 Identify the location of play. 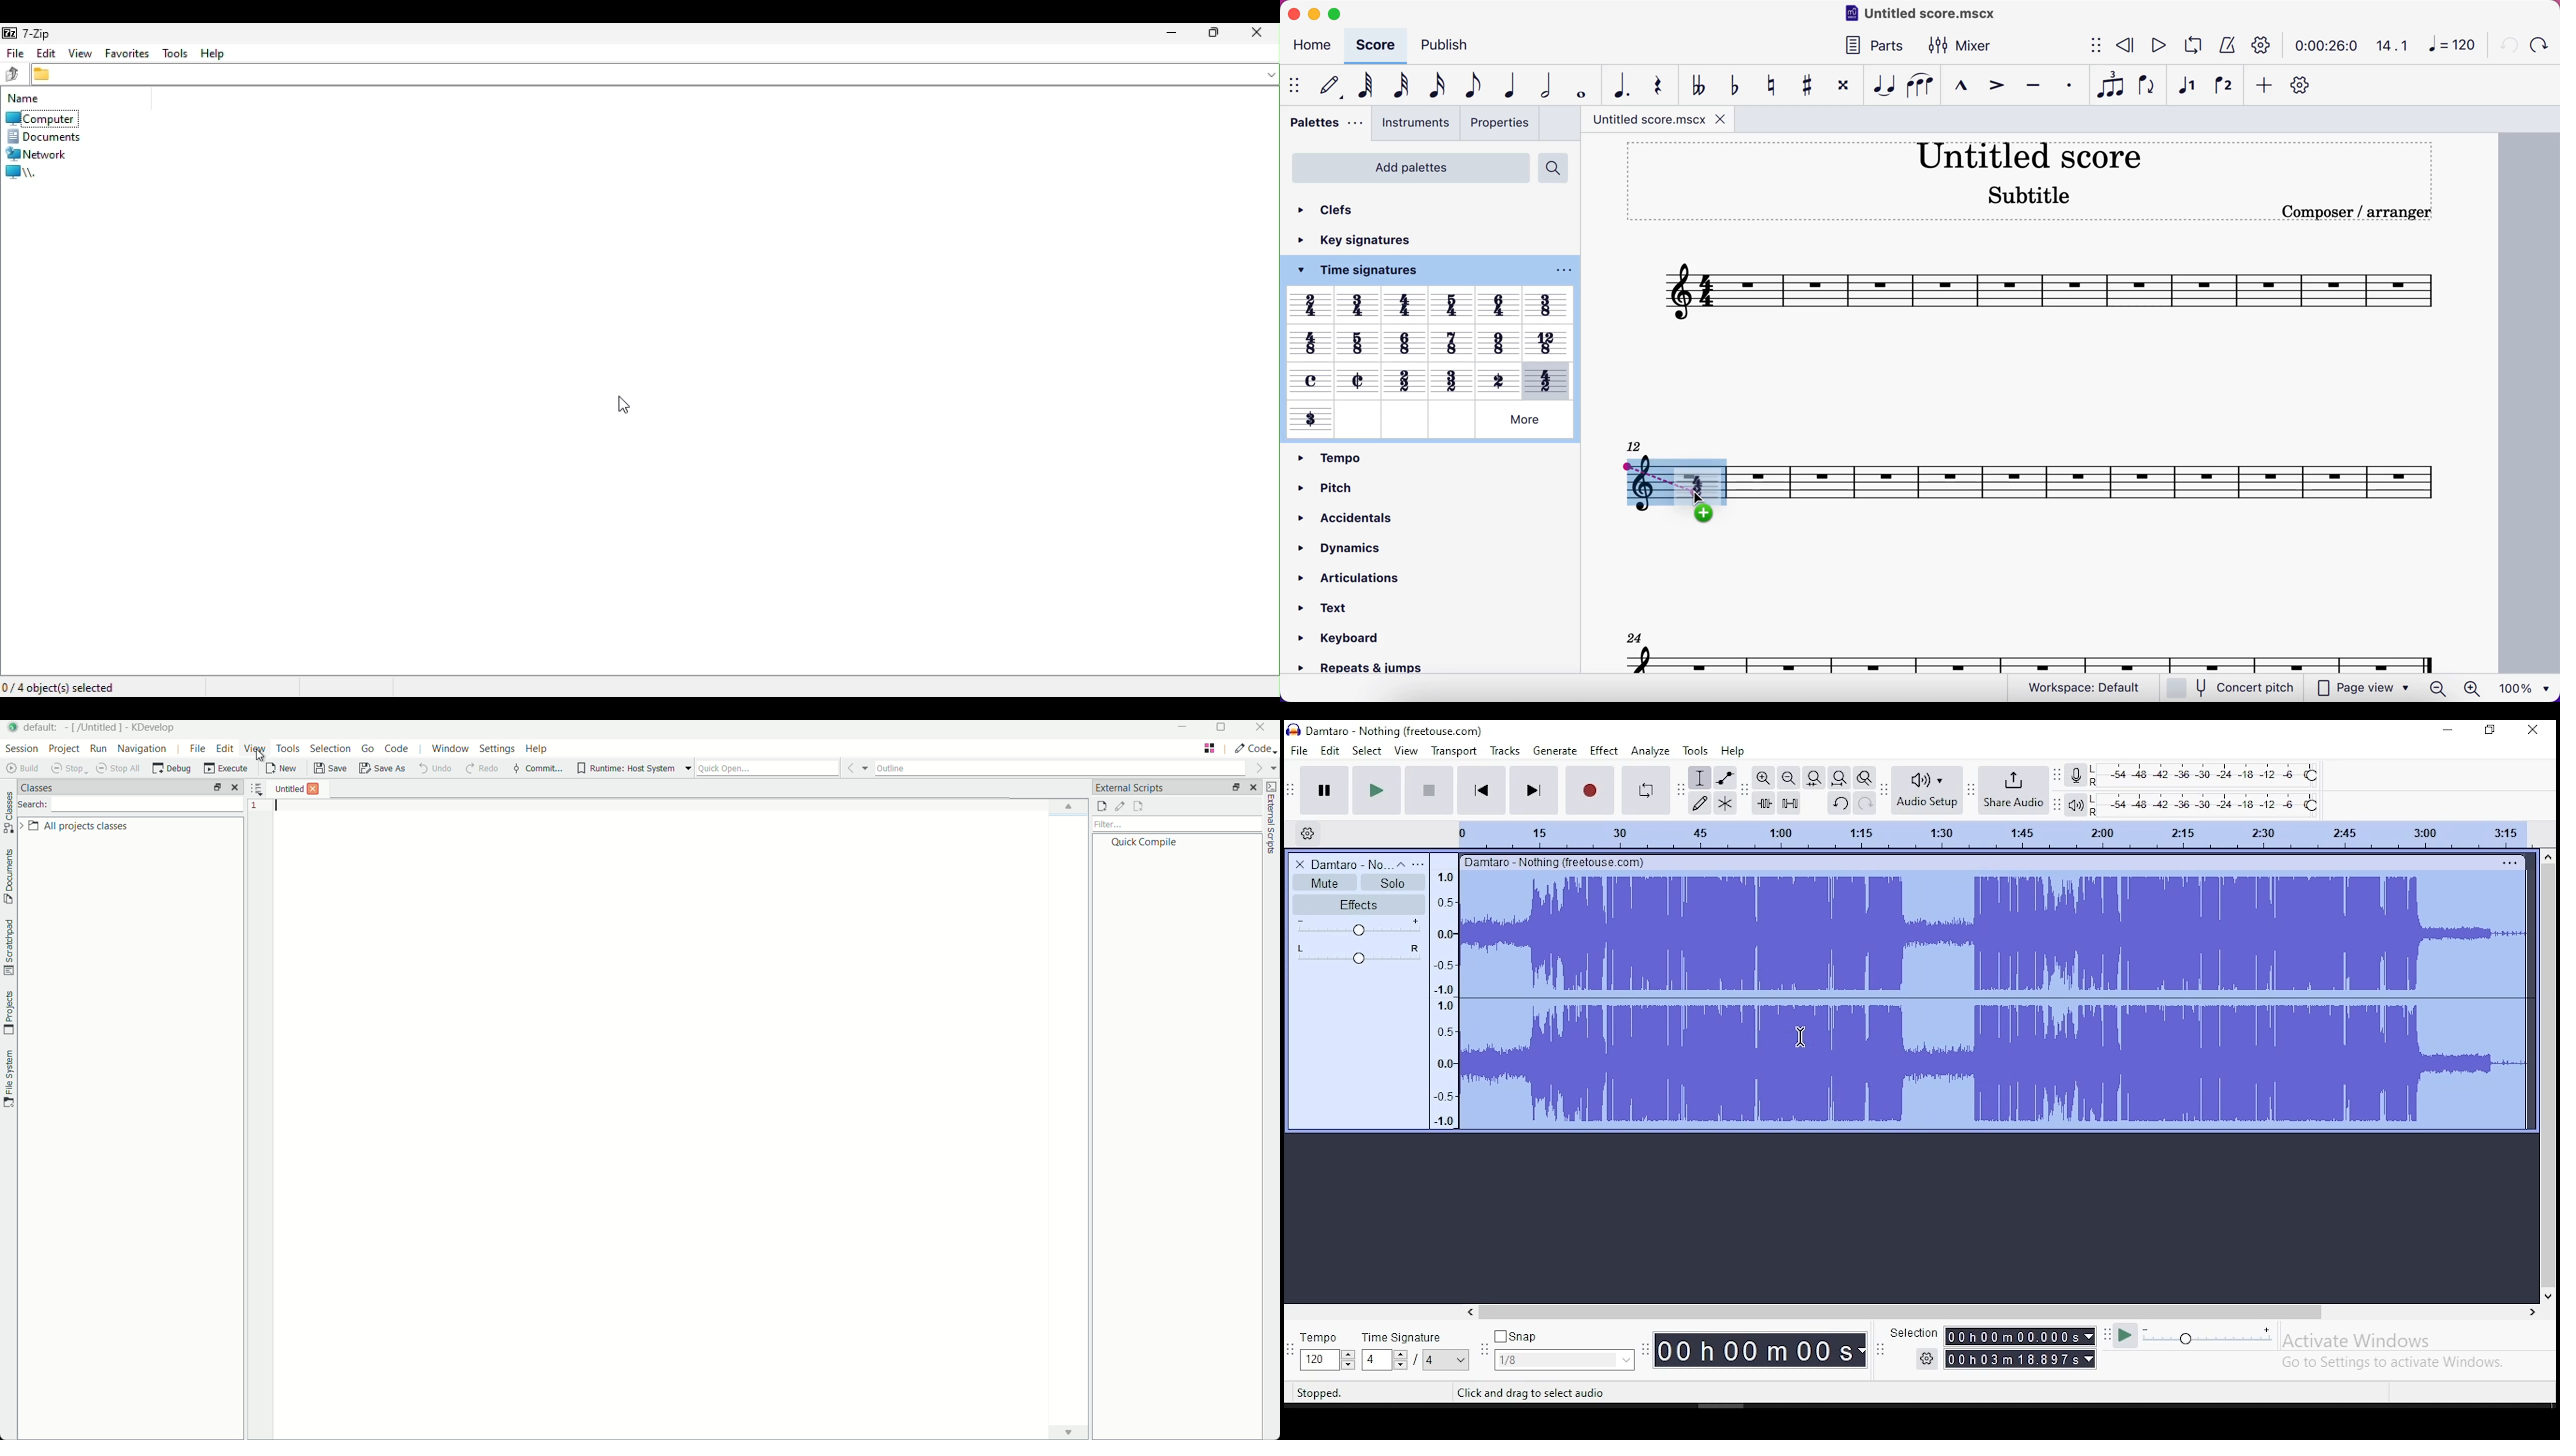
(2153, 46).